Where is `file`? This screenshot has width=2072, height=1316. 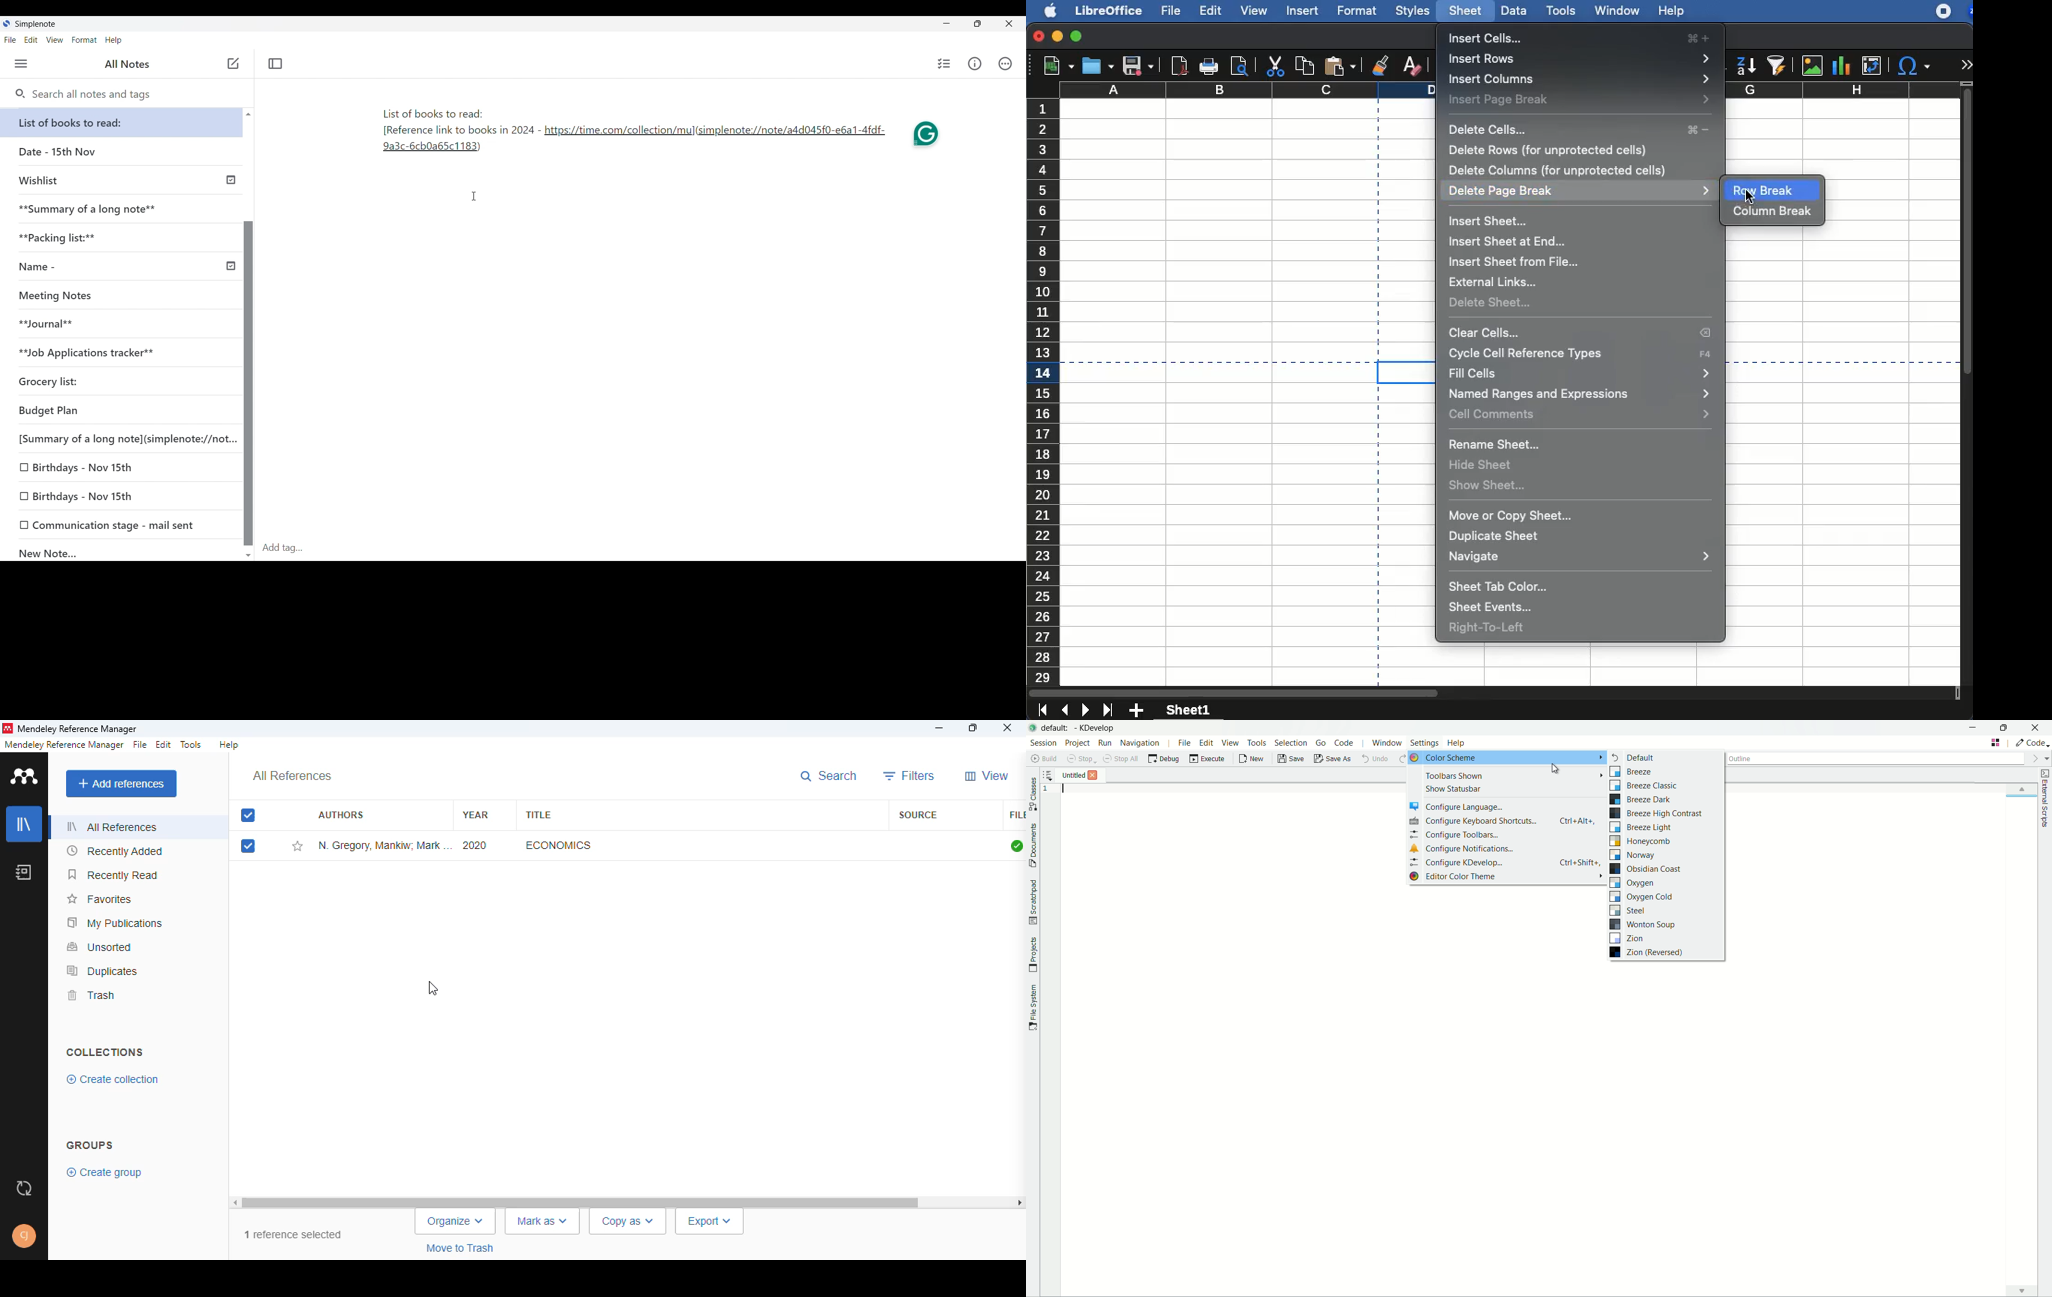
file is located at coordinates (1017, 815).